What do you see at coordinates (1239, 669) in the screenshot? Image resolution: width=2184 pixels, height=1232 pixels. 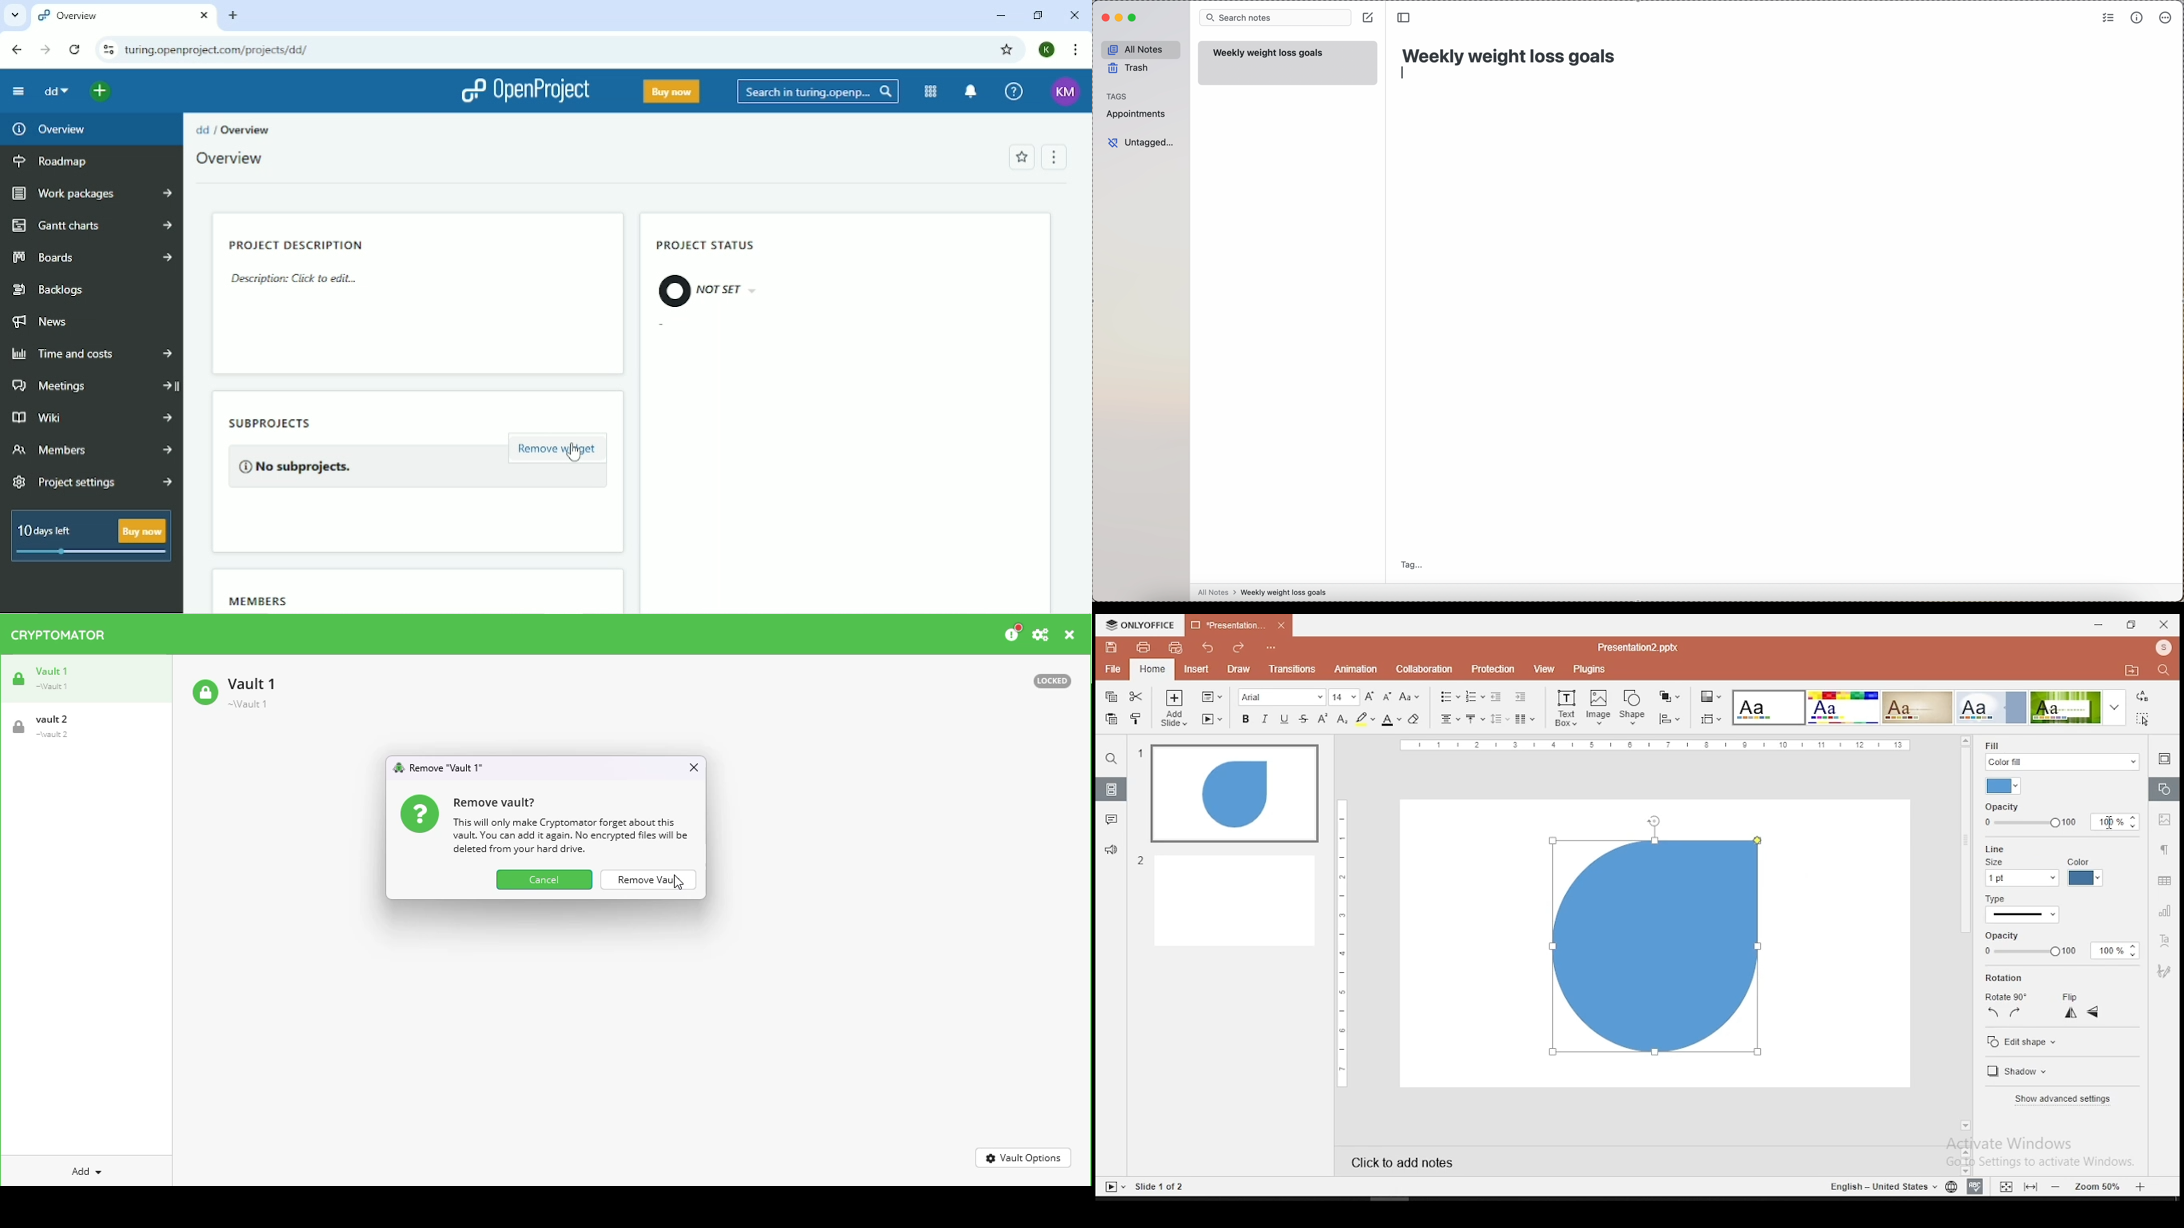 I see `draw` at bounding box center [1239, 669].